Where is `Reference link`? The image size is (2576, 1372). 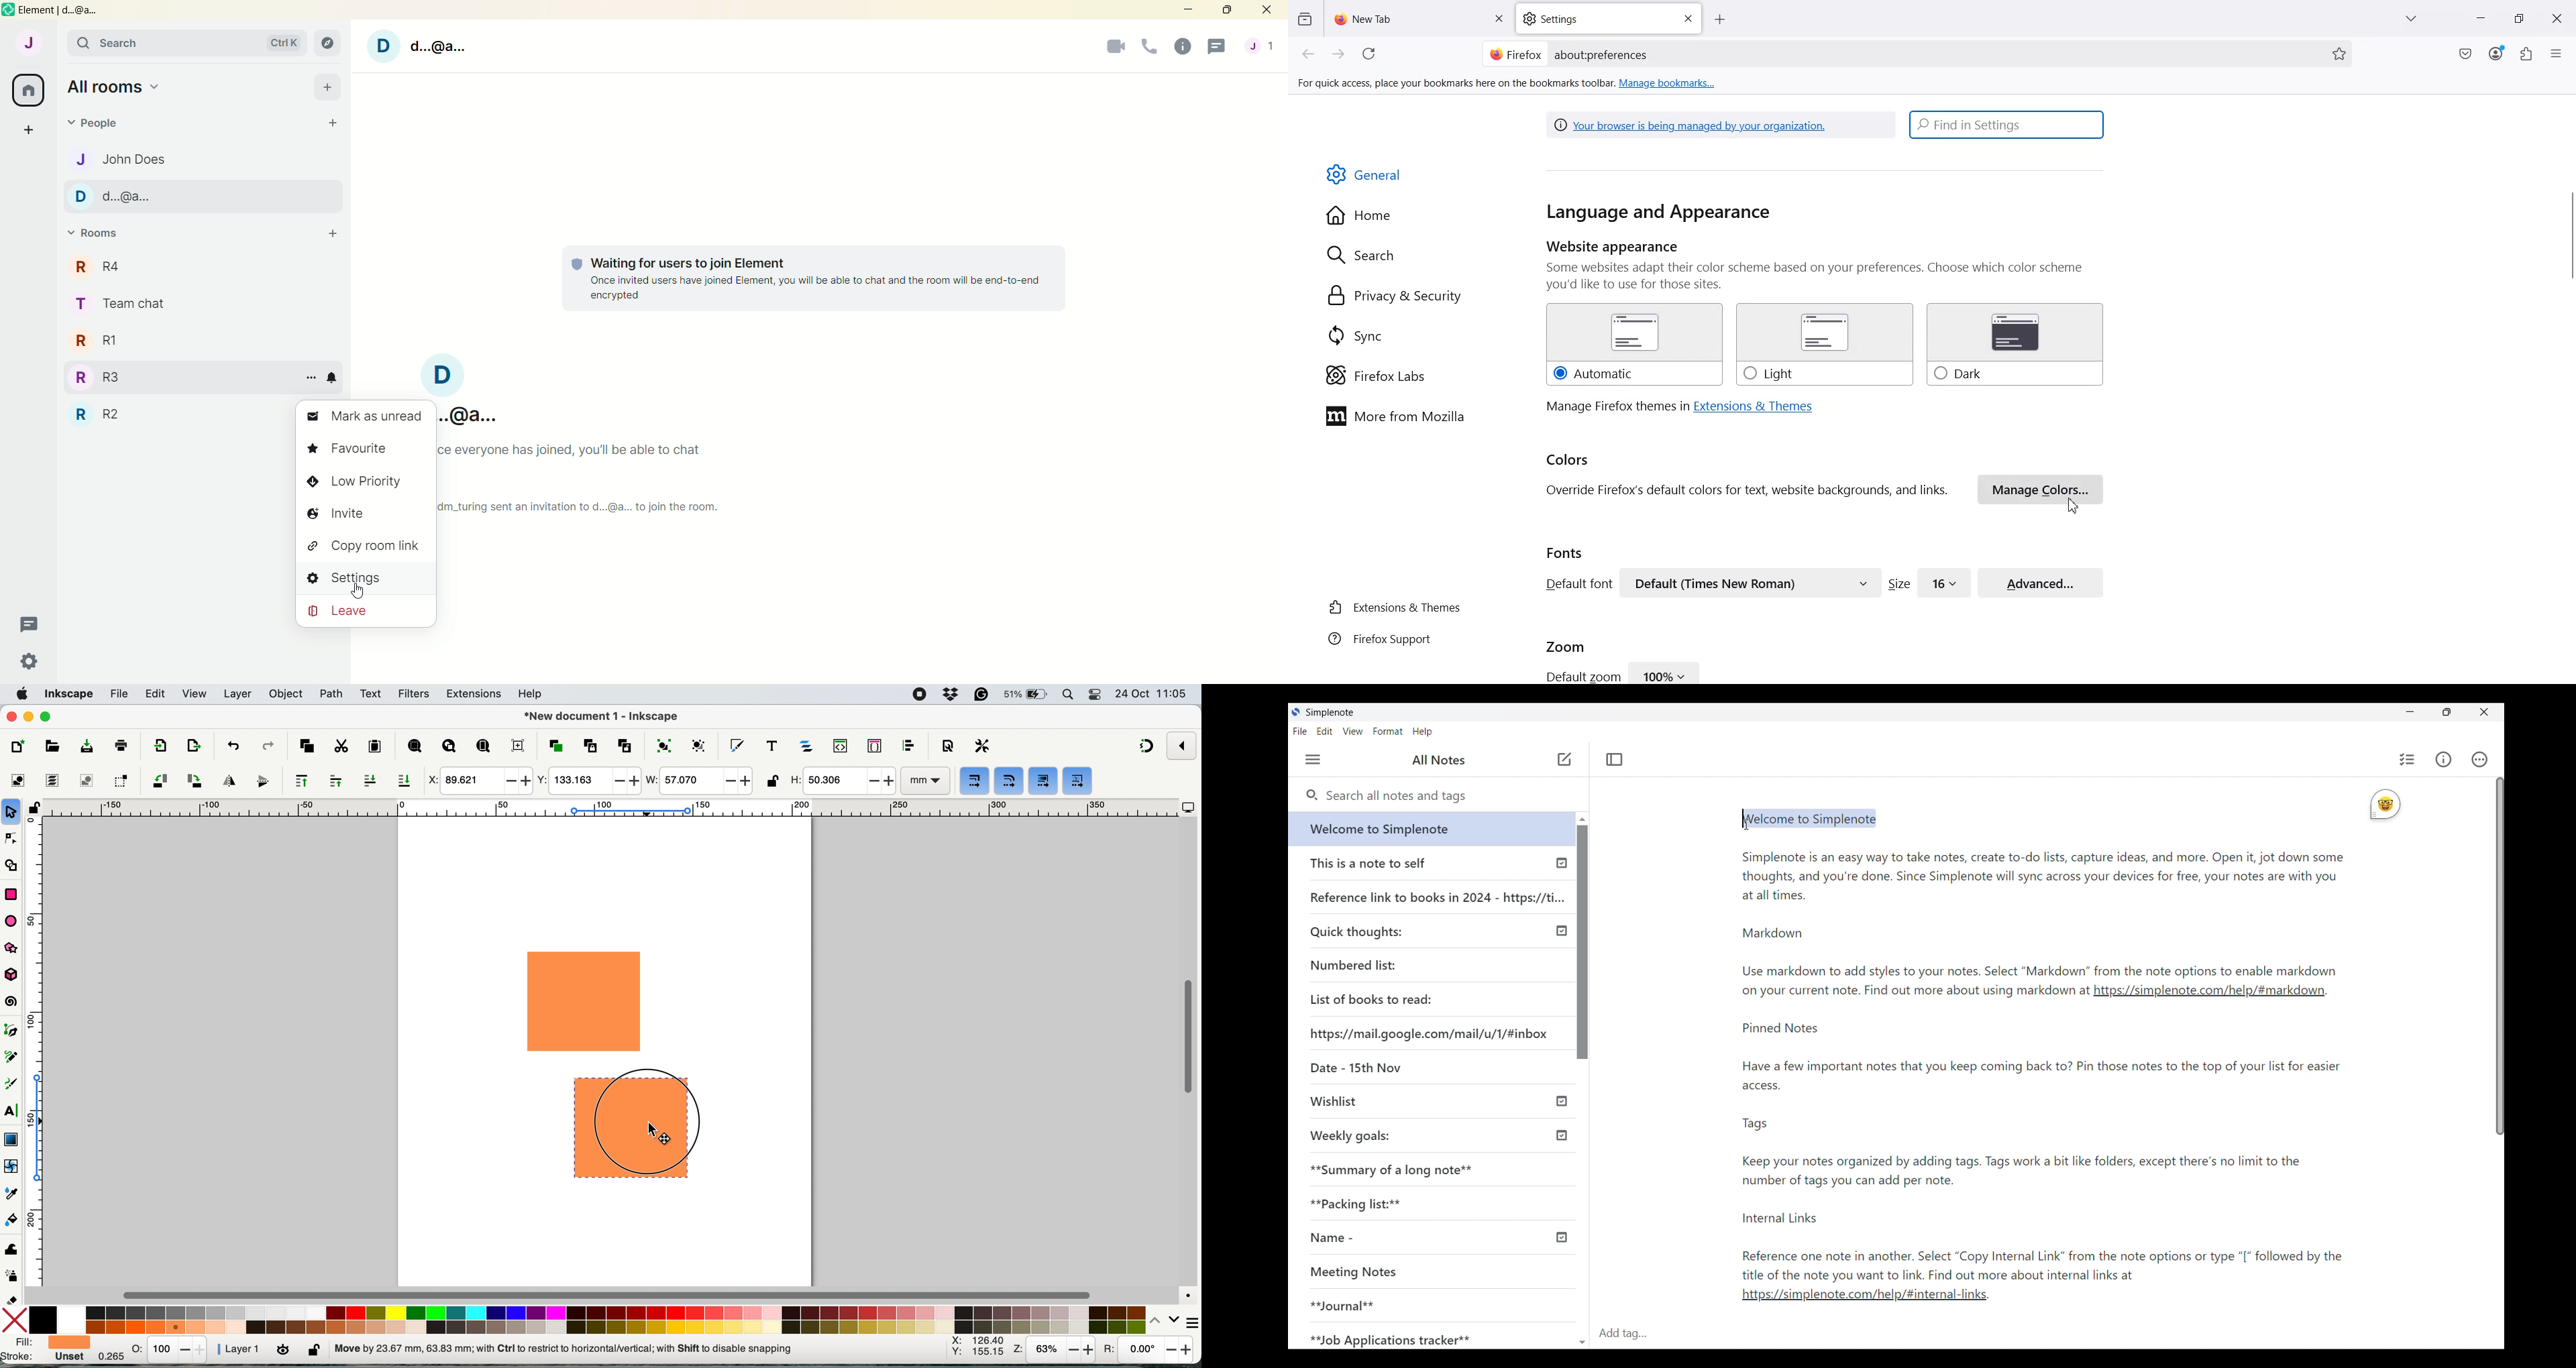 Reference link is located at coordinates (1438, 896).